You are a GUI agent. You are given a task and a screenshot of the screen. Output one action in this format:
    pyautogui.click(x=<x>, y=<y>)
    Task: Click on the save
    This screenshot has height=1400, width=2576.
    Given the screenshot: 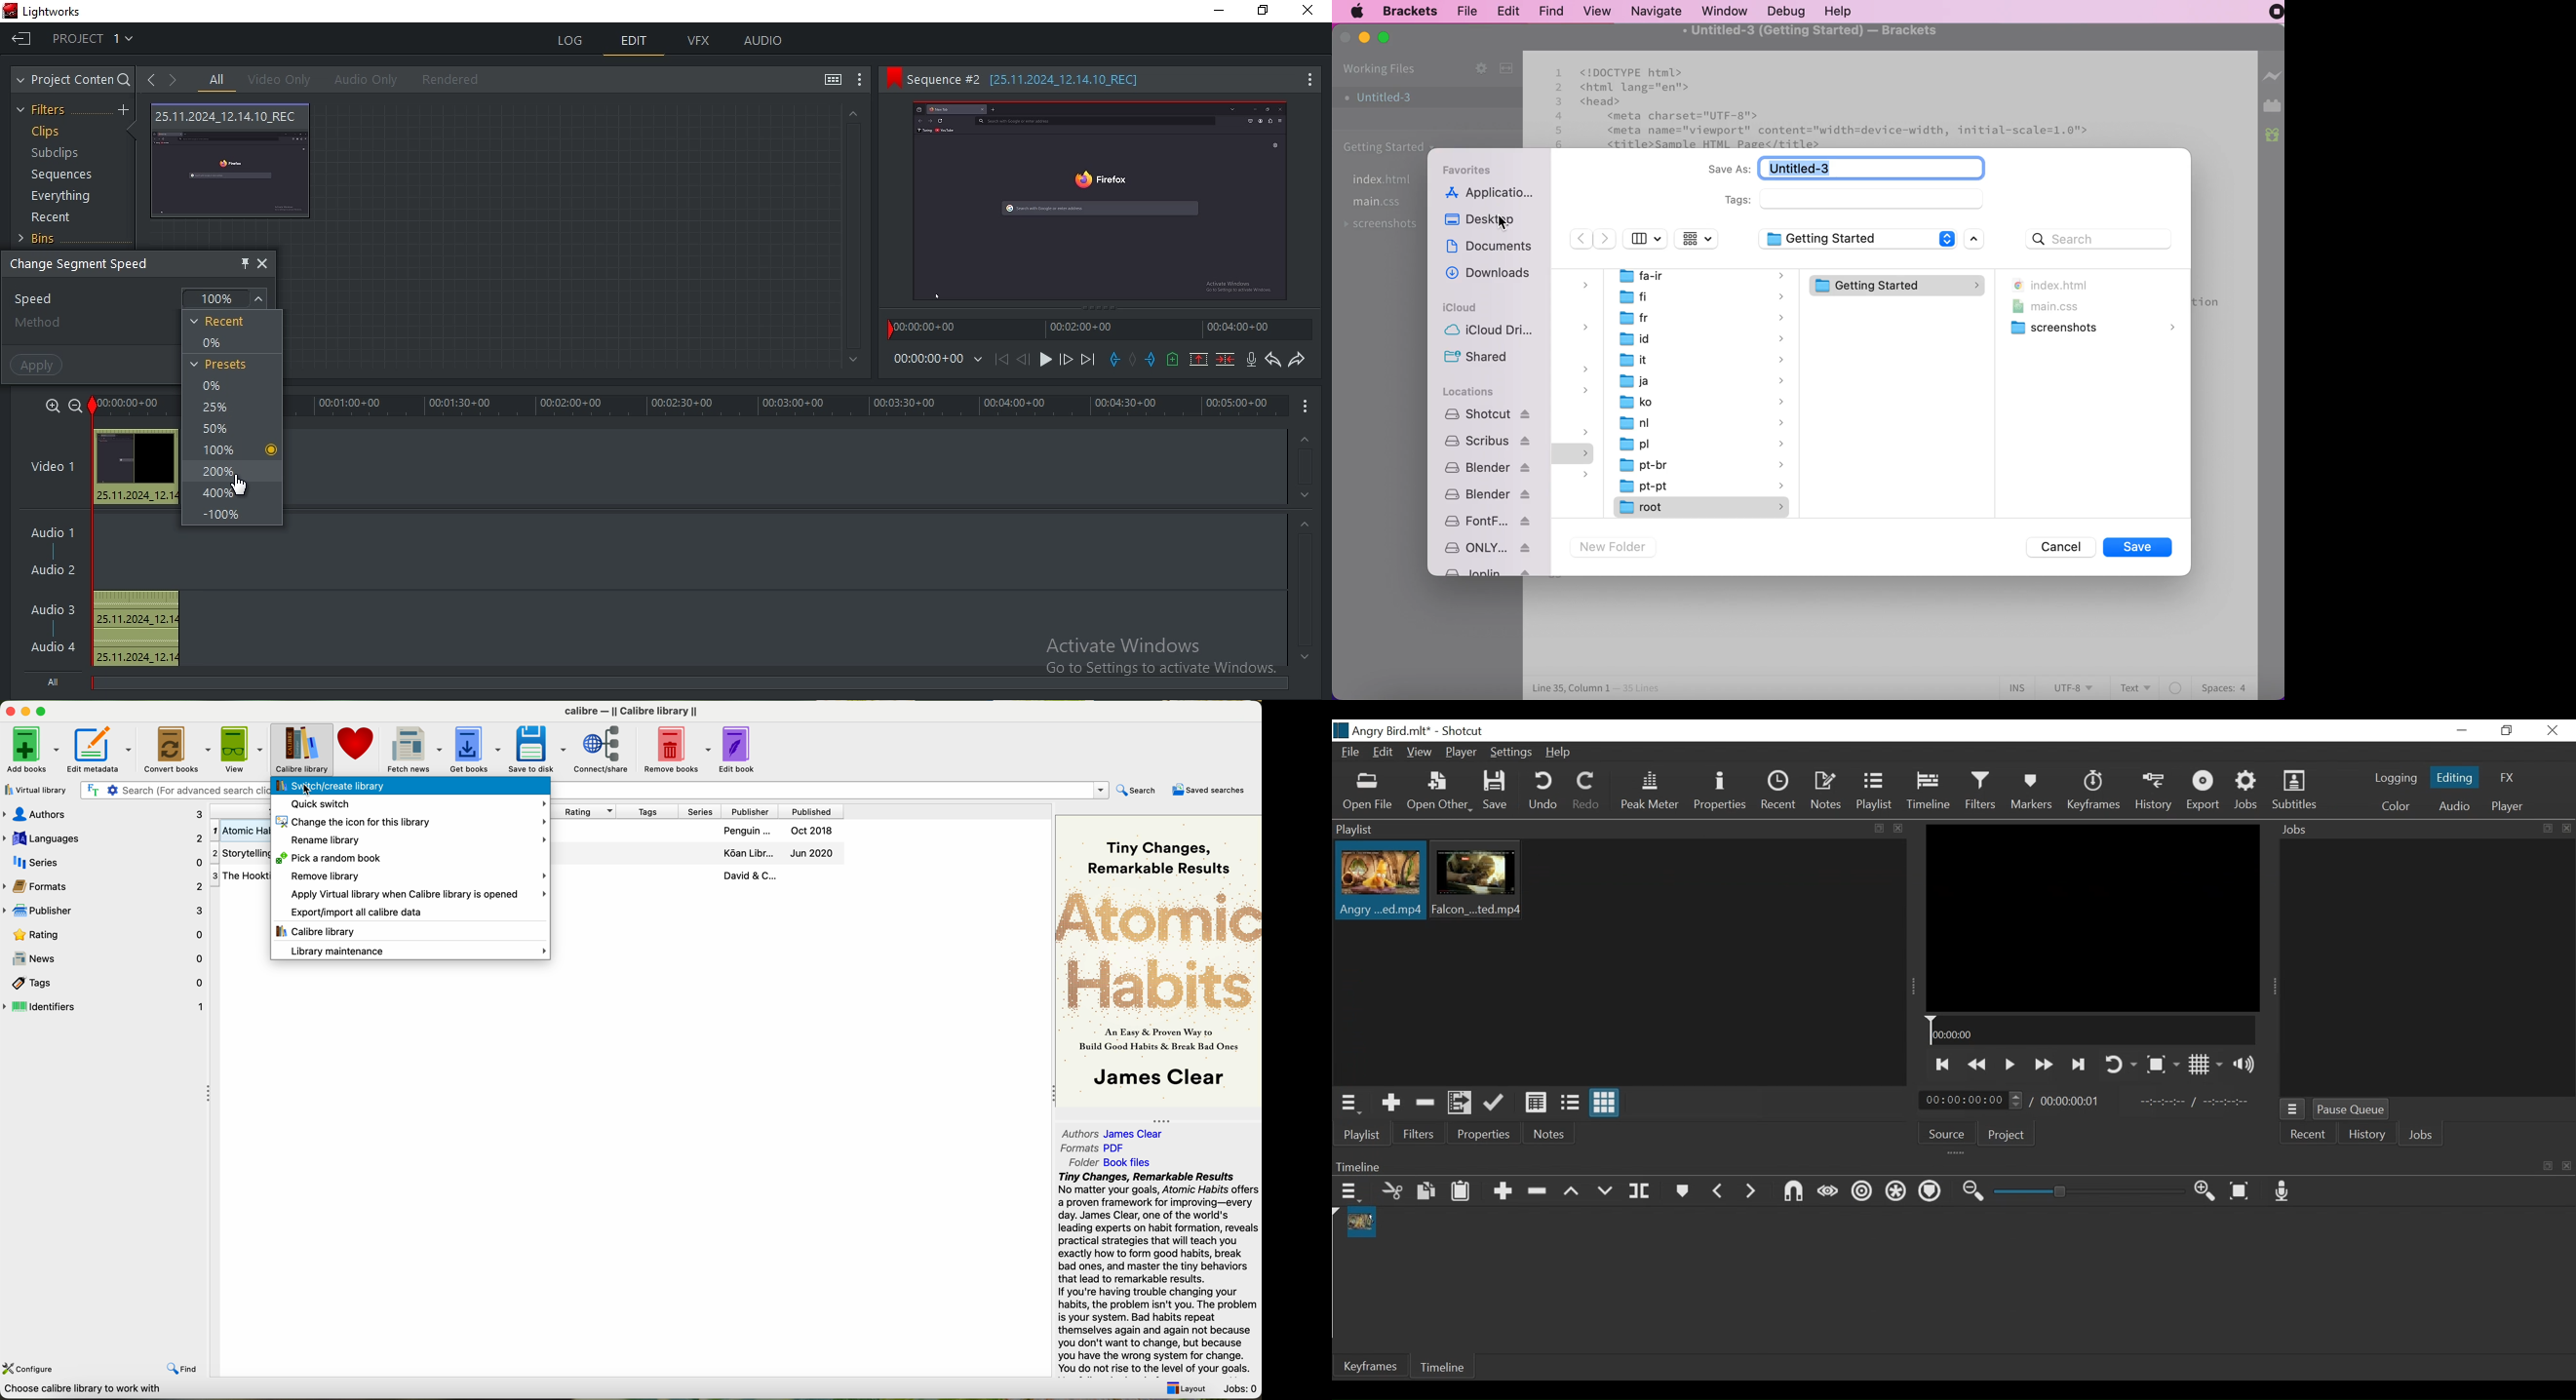 What is the action you would take?
    pyautogui.click(x=2141, y=549)
    